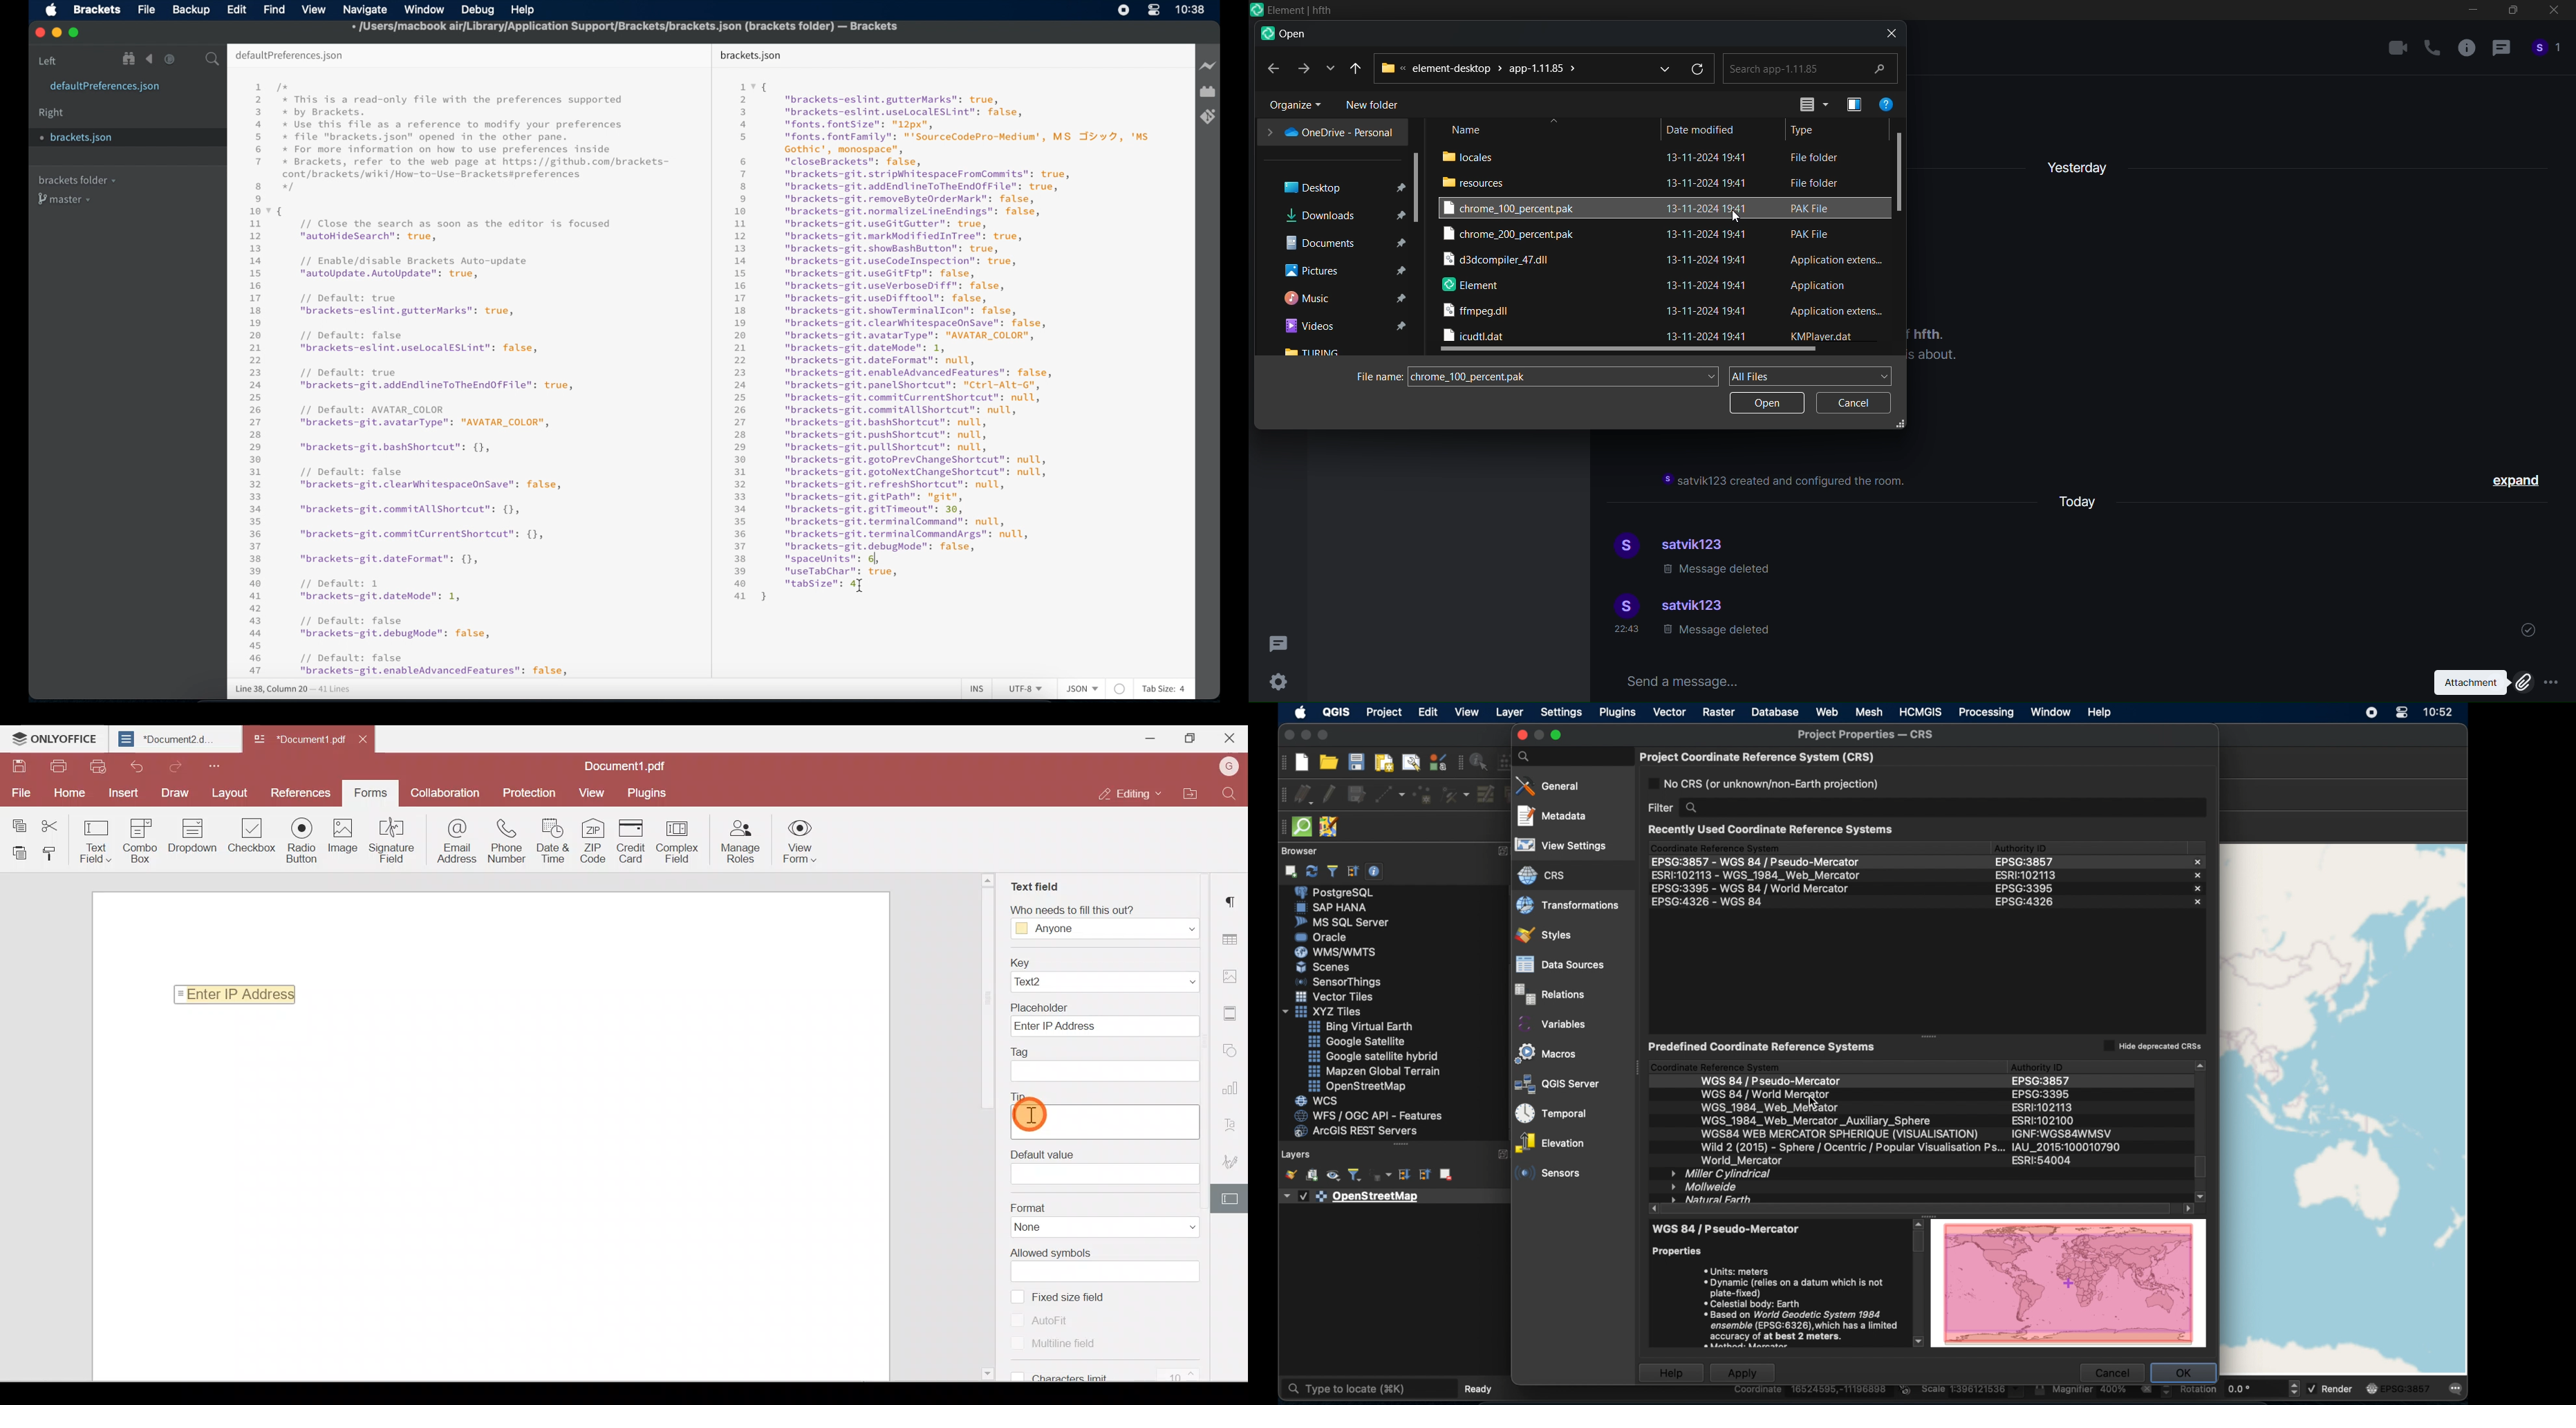 The image size is (2576, 1428). I want to click on path, so click(1482, 68).